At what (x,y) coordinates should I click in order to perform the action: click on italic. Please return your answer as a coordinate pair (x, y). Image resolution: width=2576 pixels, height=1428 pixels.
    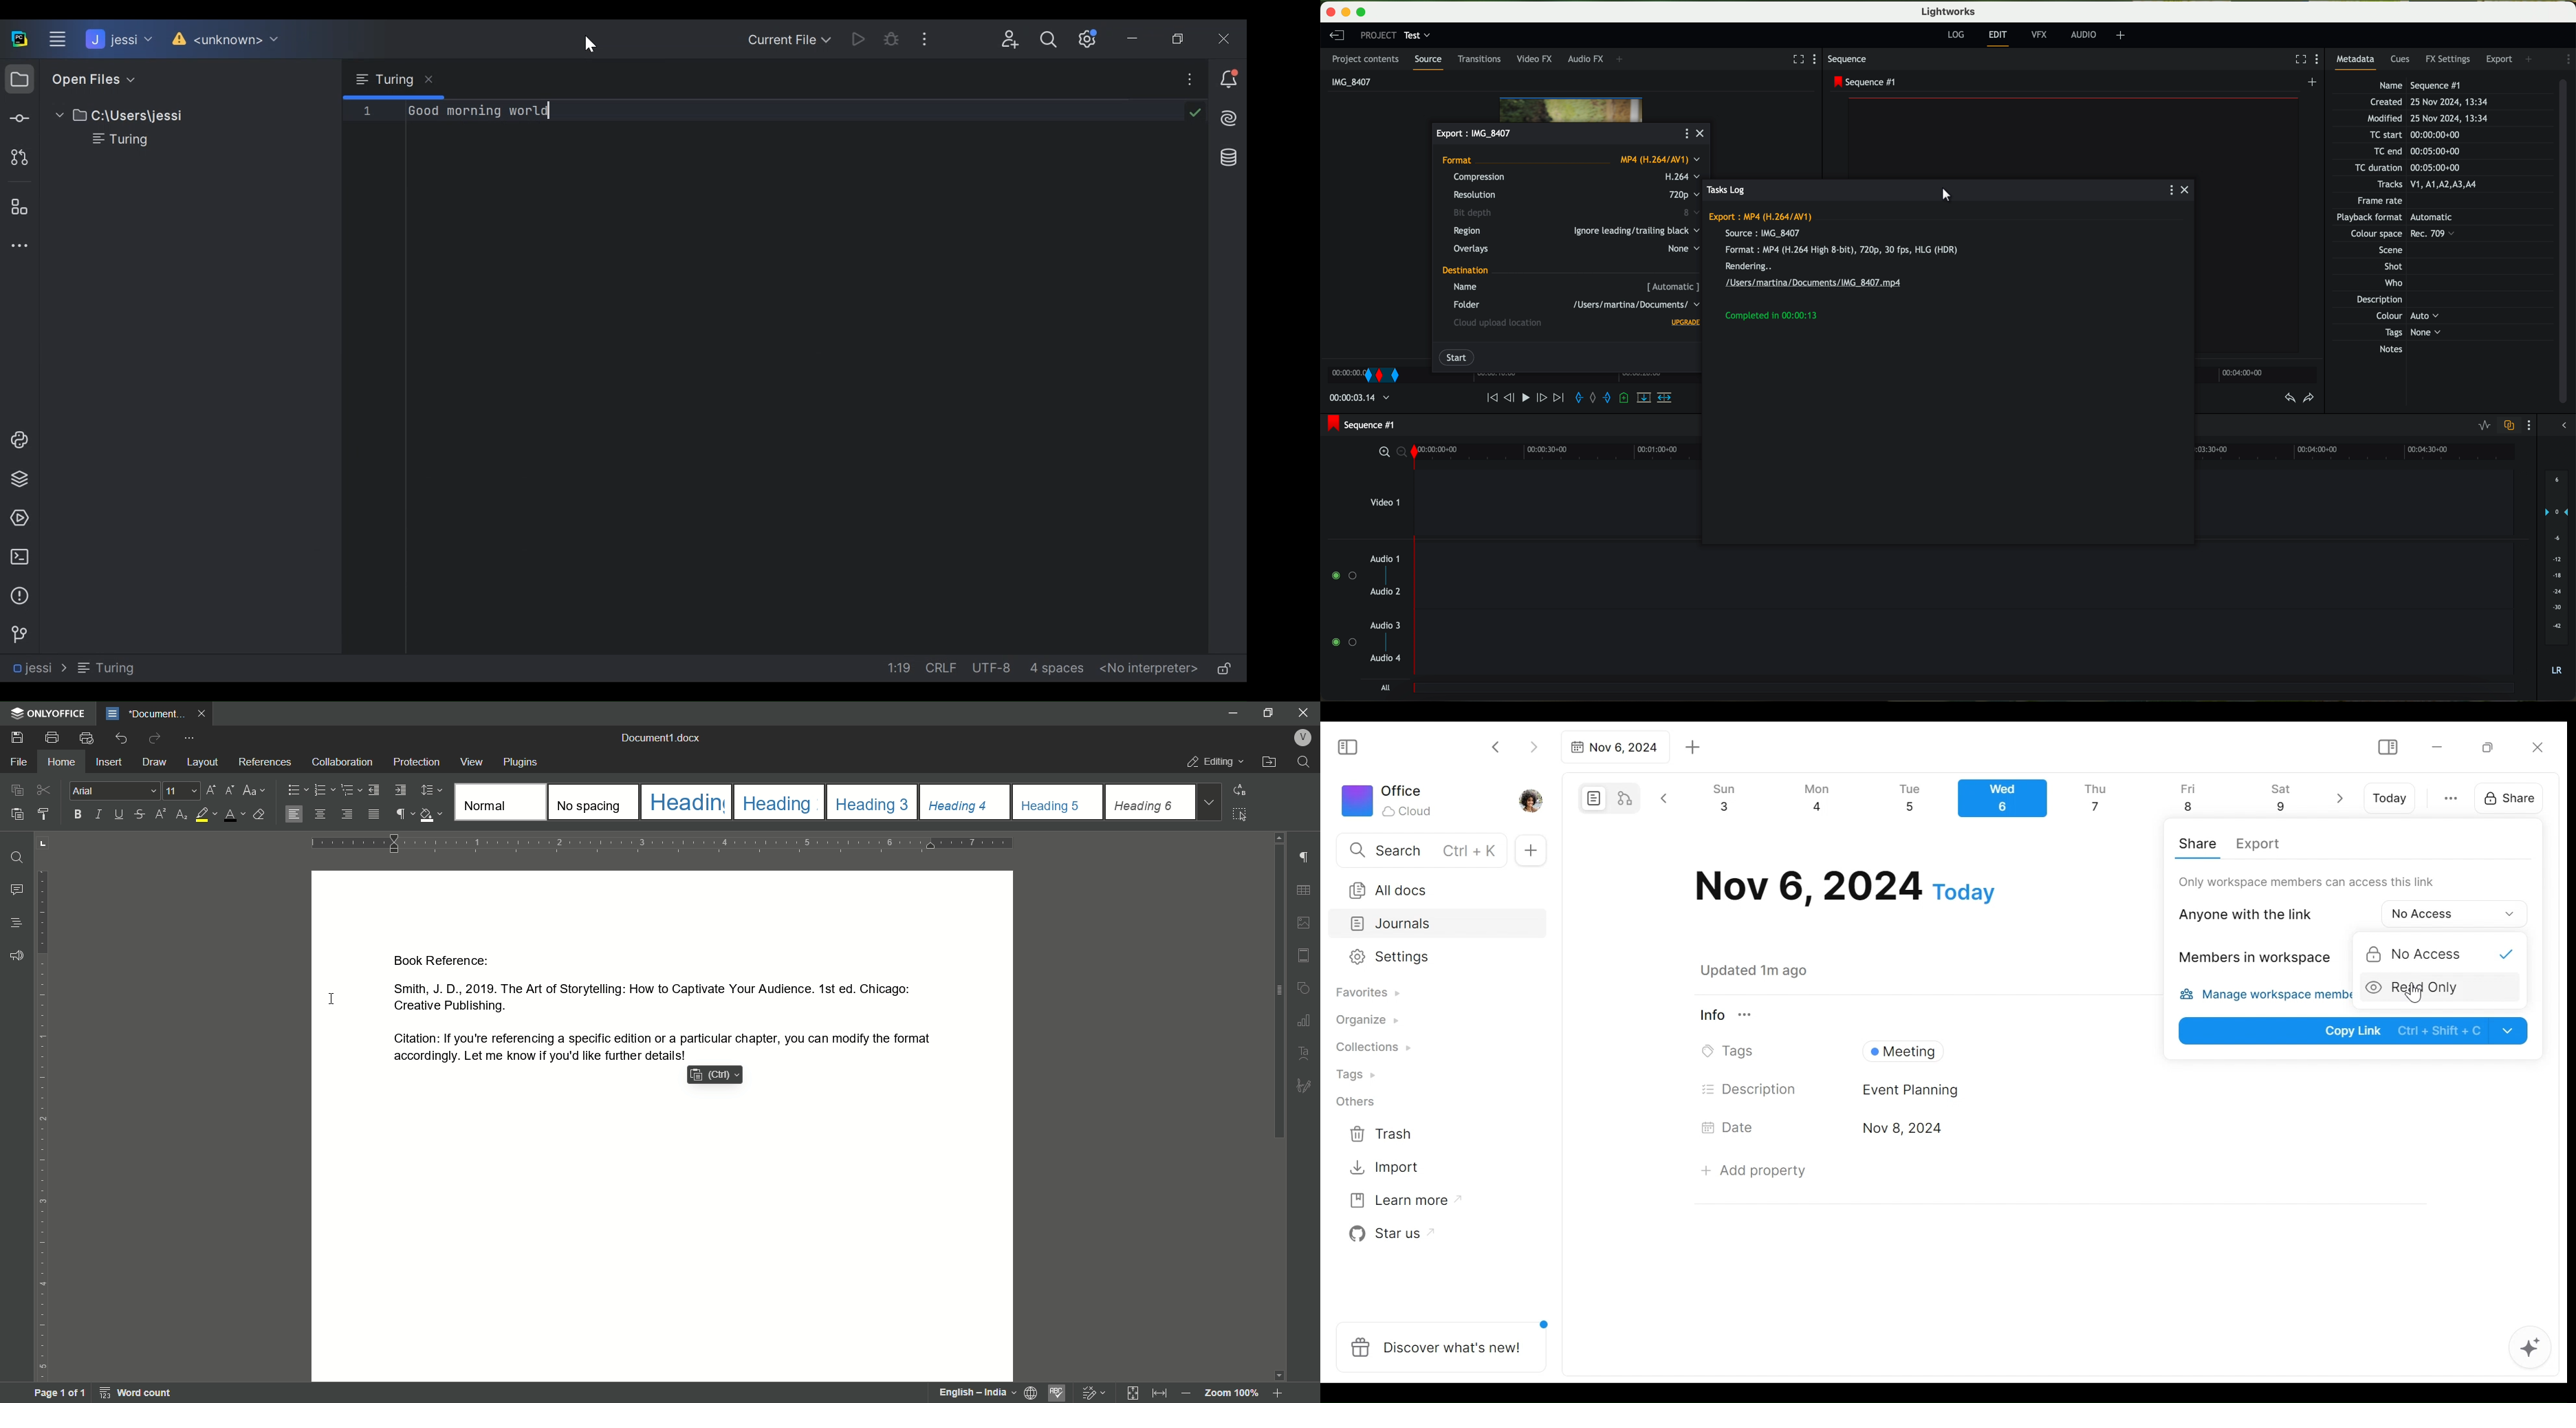
    Looking at the image, I should click on (102, 814).